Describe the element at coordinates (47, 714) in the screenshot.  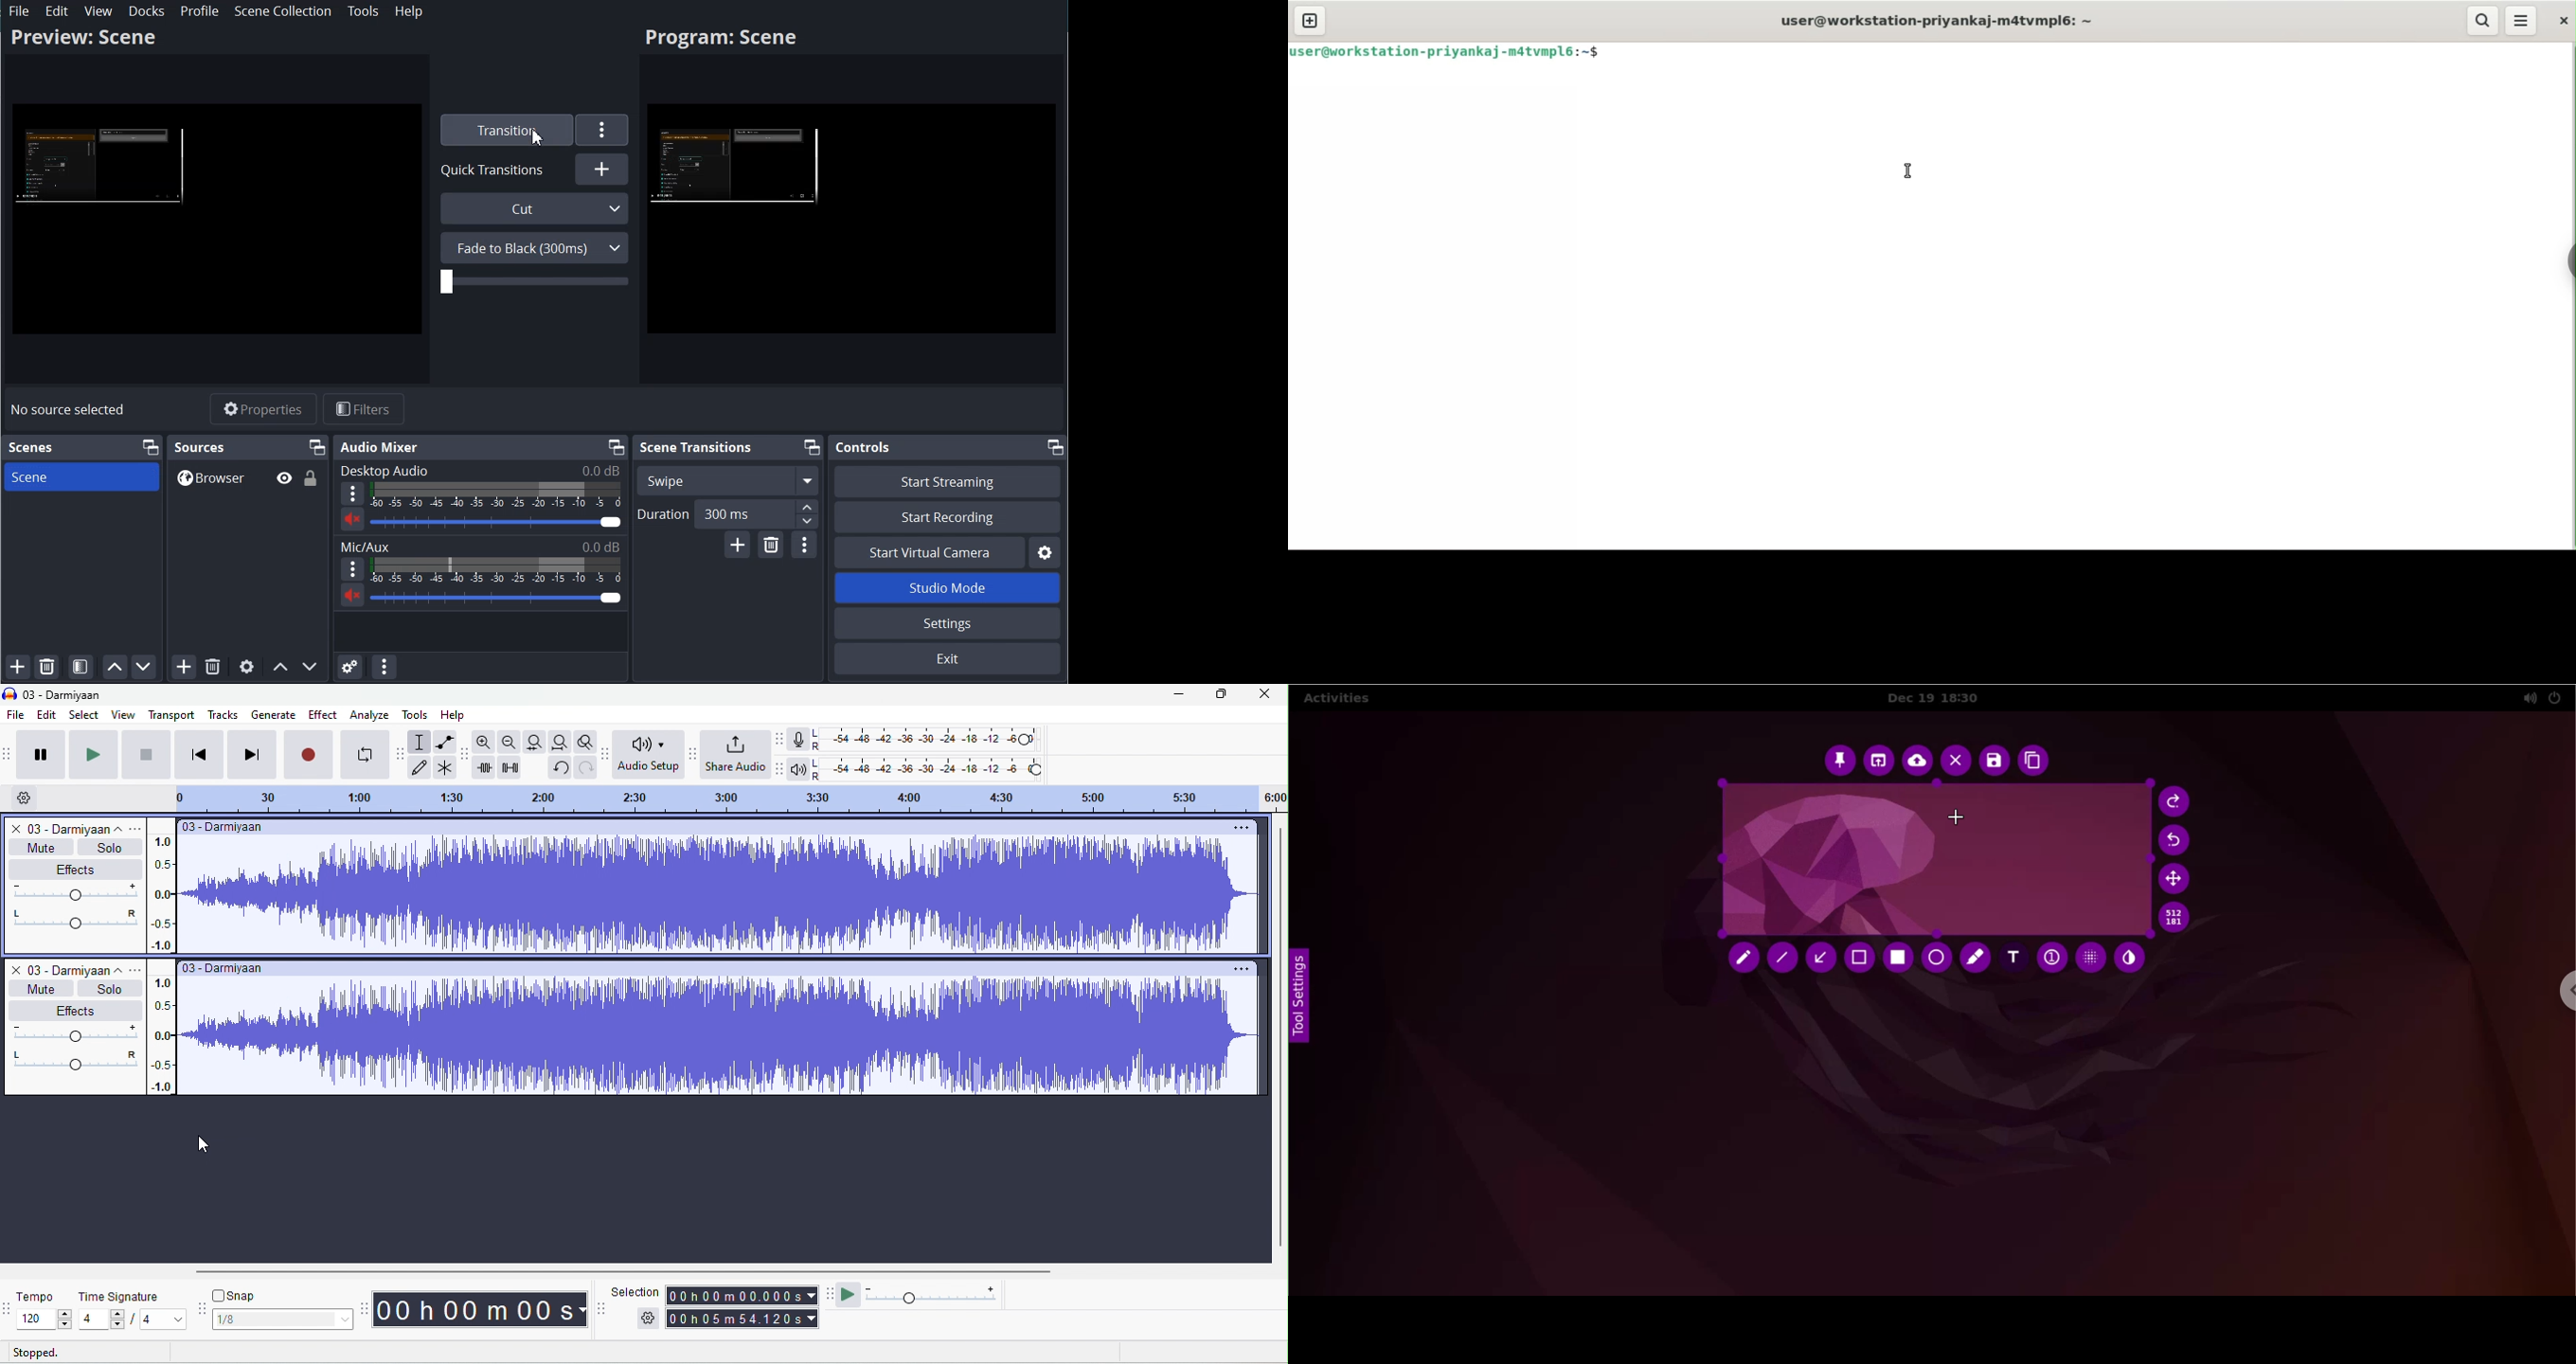
I see `edit` at that location.